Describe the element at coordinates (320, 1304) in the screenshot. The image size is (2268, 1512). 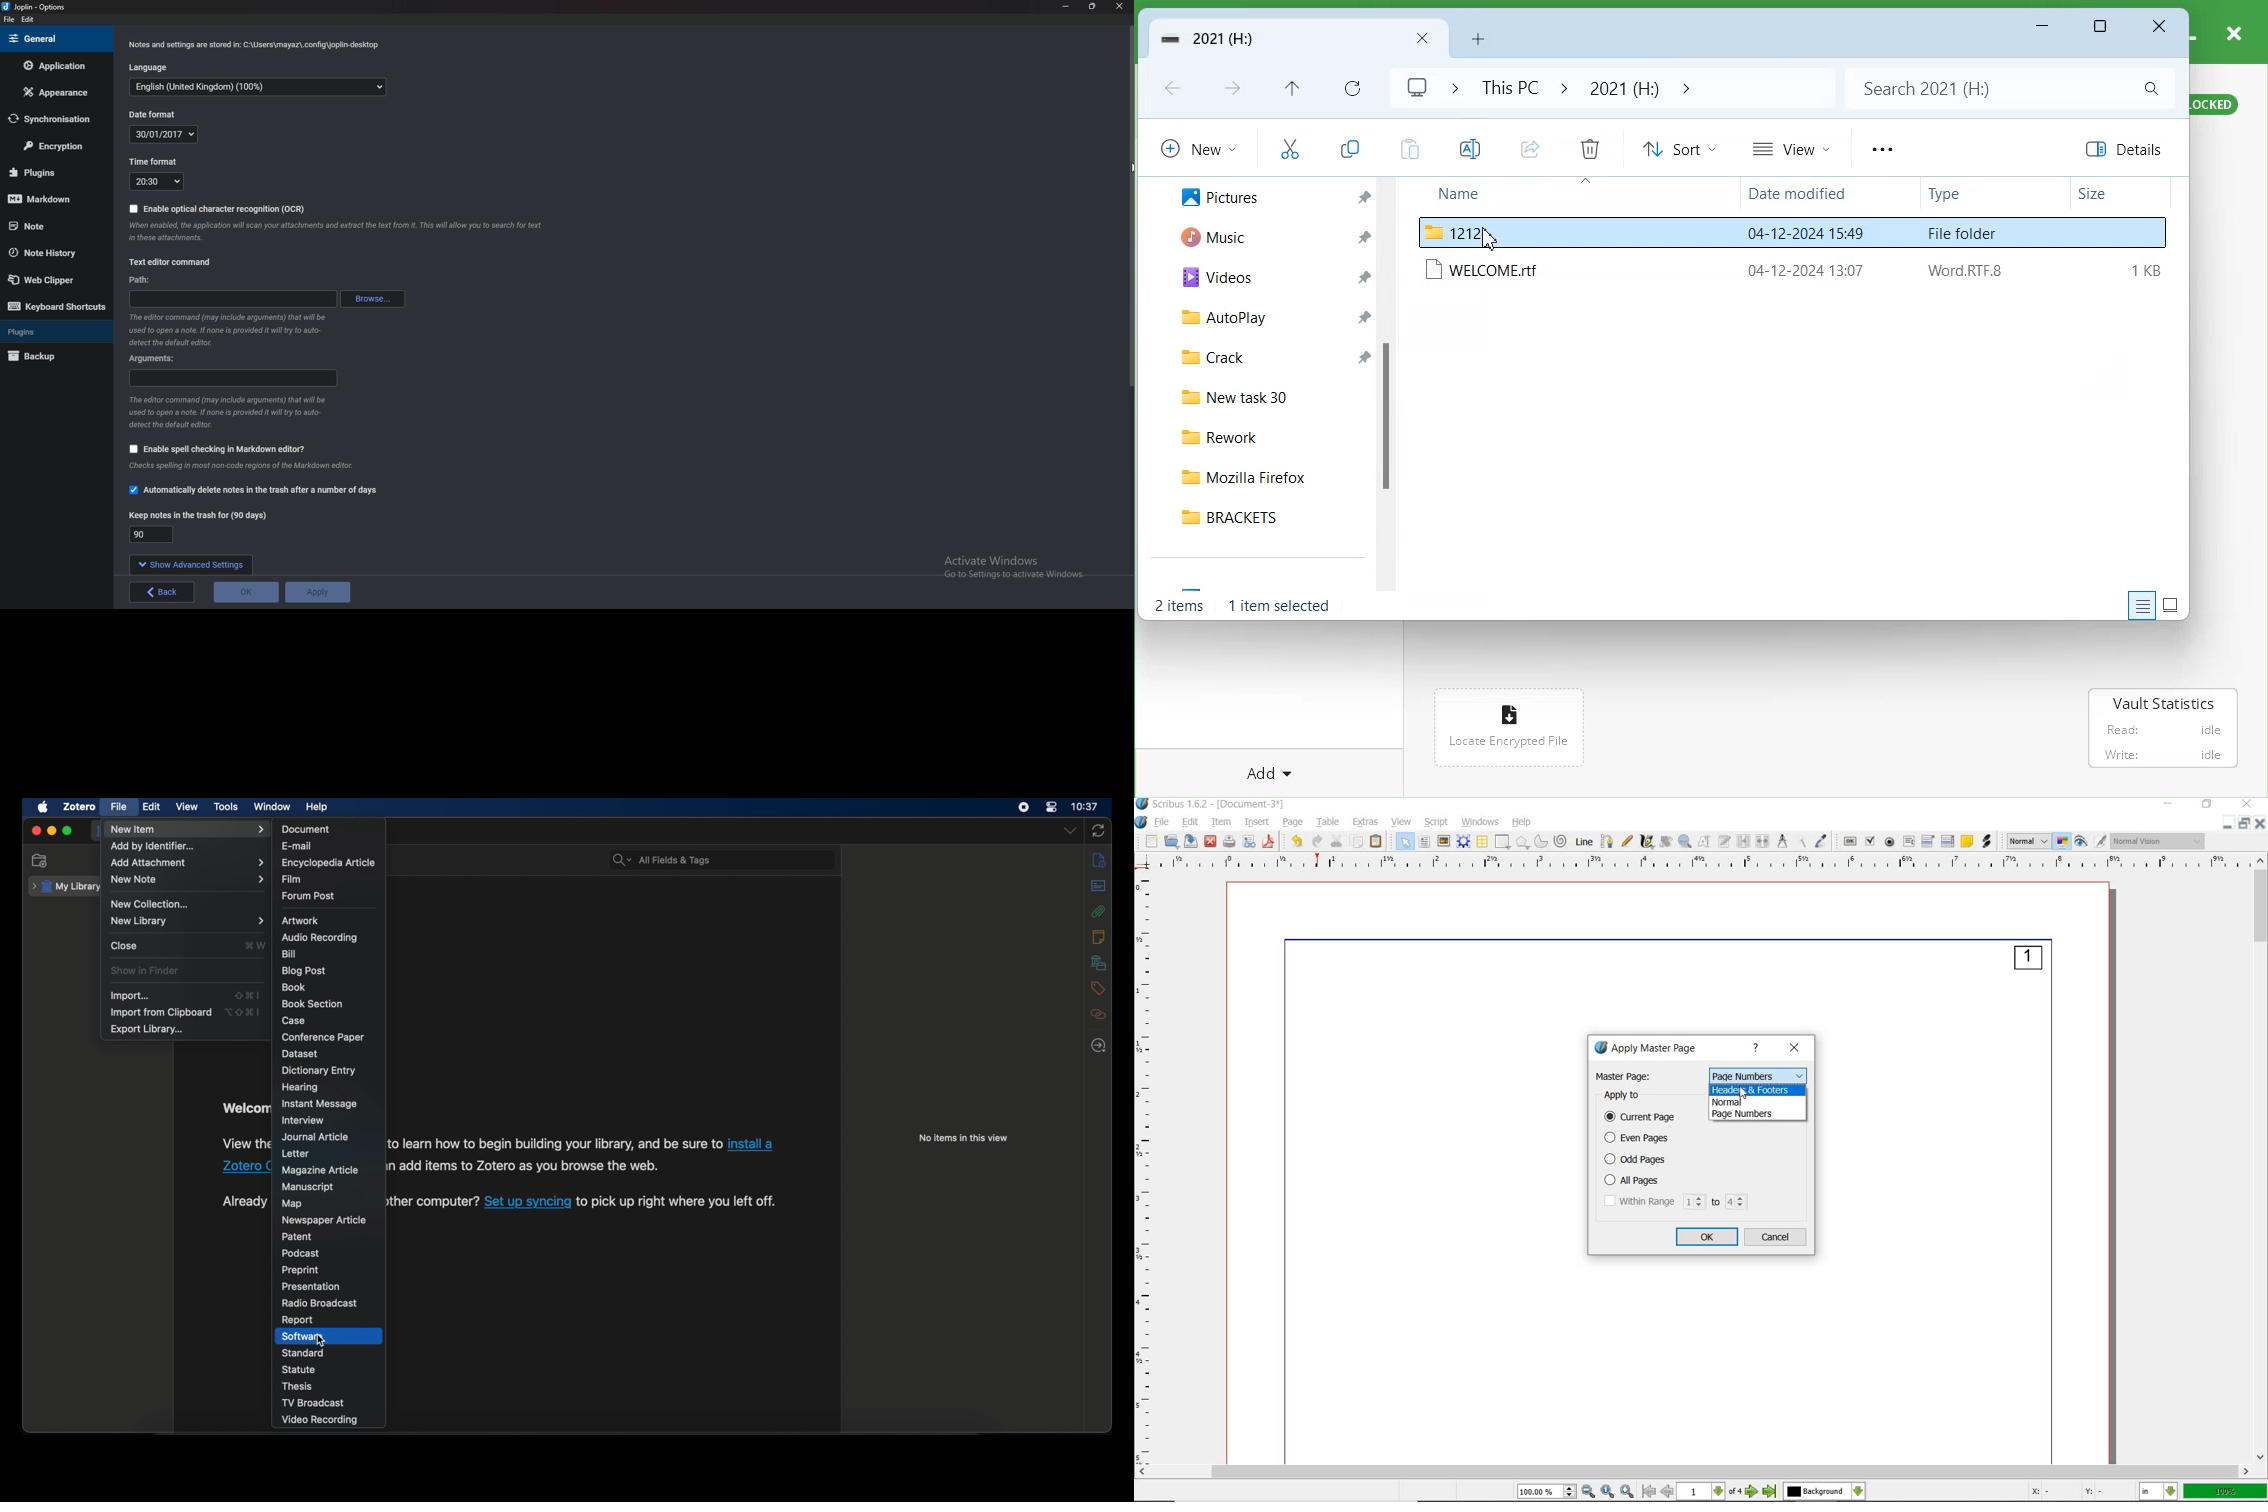
I see `radio broadcast` at that location.